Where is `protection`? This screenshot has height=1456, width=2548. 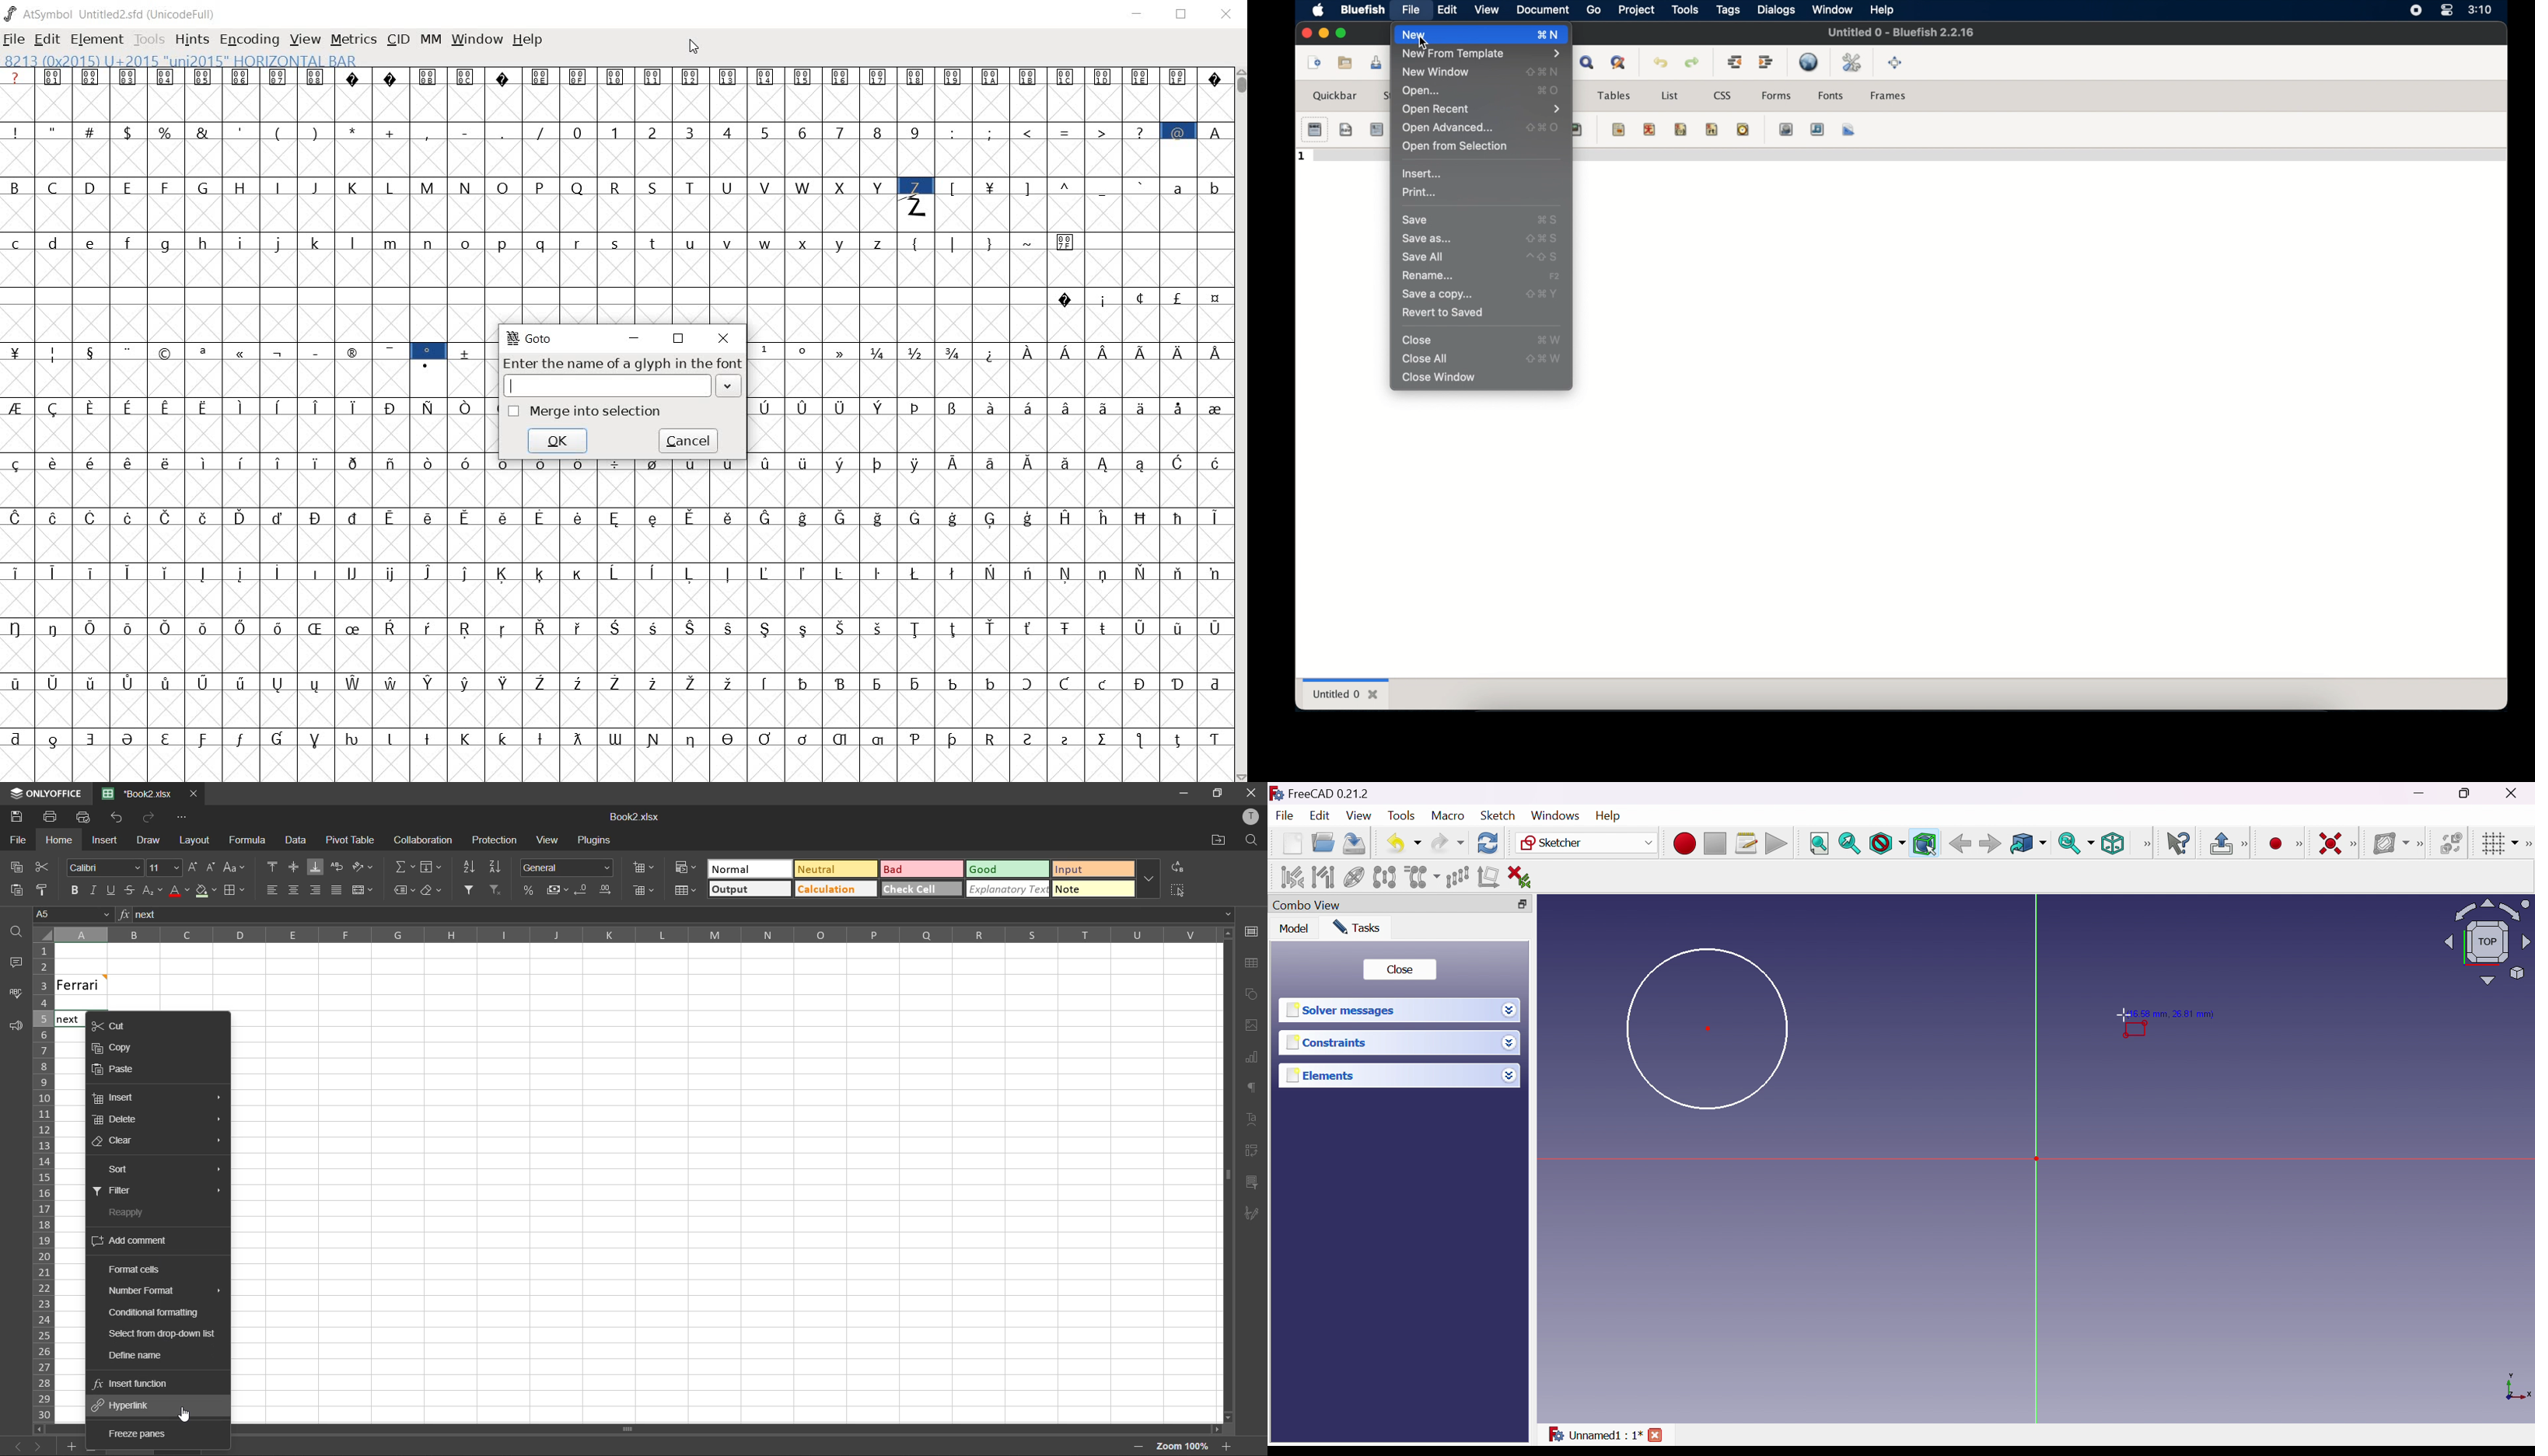
protection is located at coordinates (496, 841).